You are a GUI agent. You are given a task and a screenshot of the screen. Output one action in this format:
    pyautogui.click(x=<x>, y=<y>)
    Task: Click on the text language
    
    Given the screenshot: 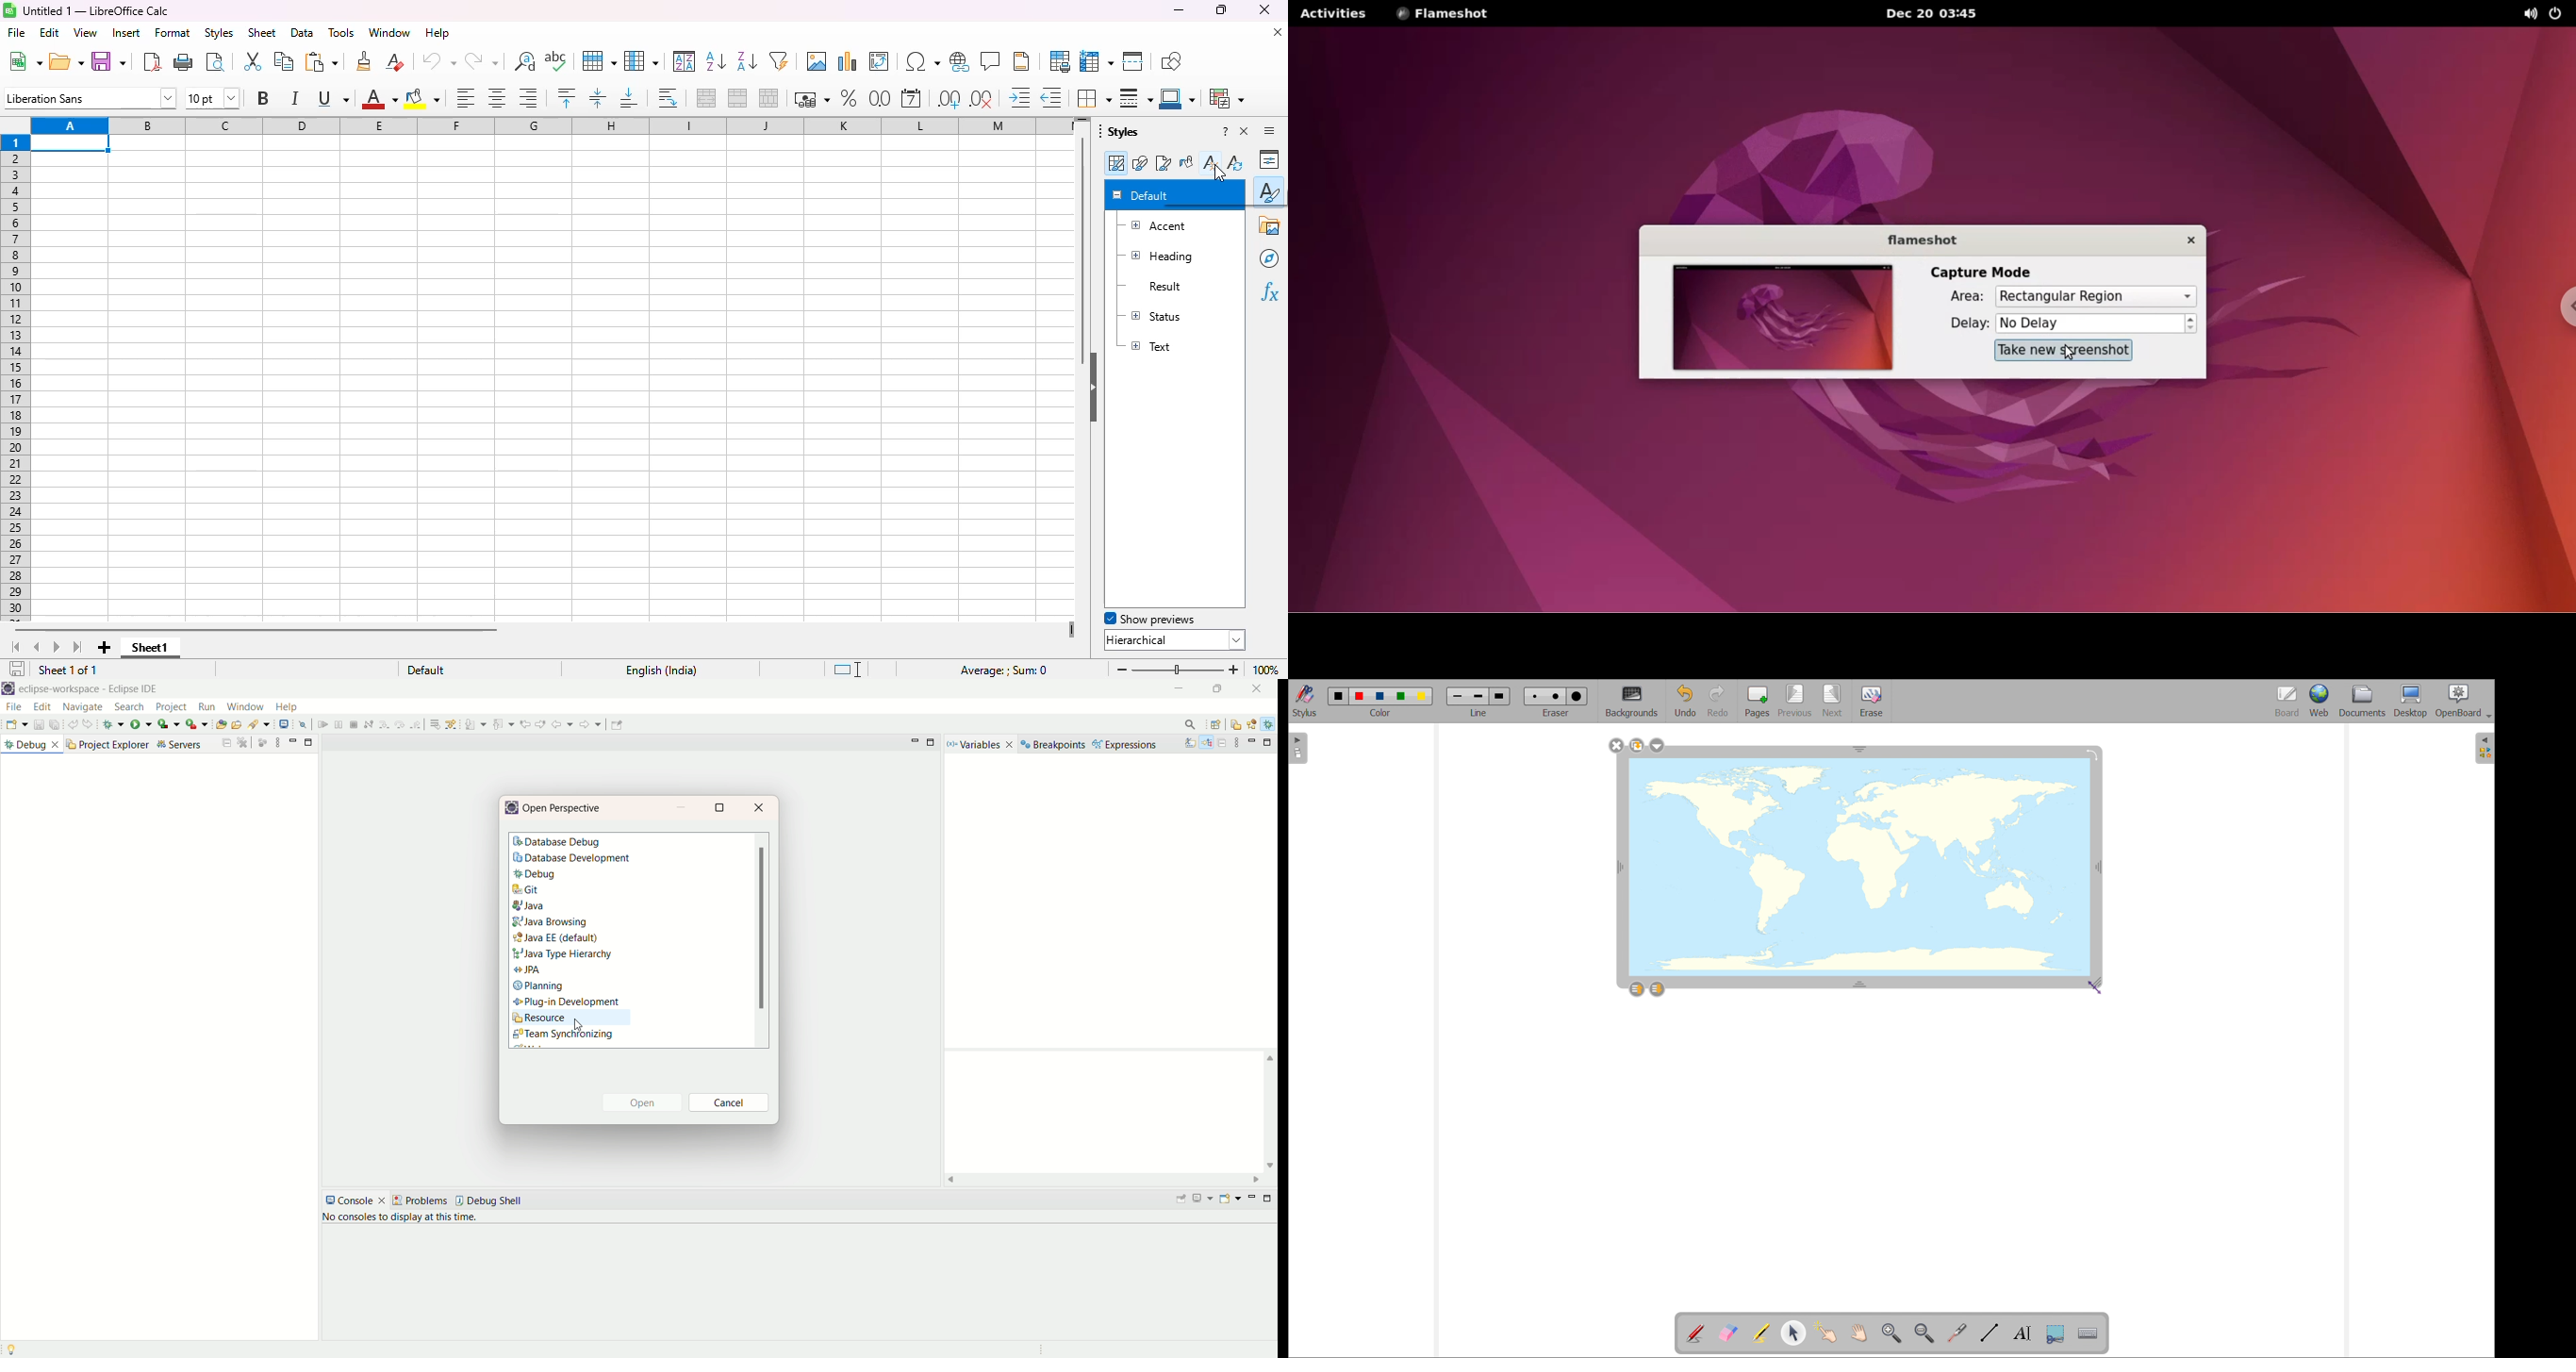 What is the action you would take?
    pyautogui.click(x=660, y=671)
    